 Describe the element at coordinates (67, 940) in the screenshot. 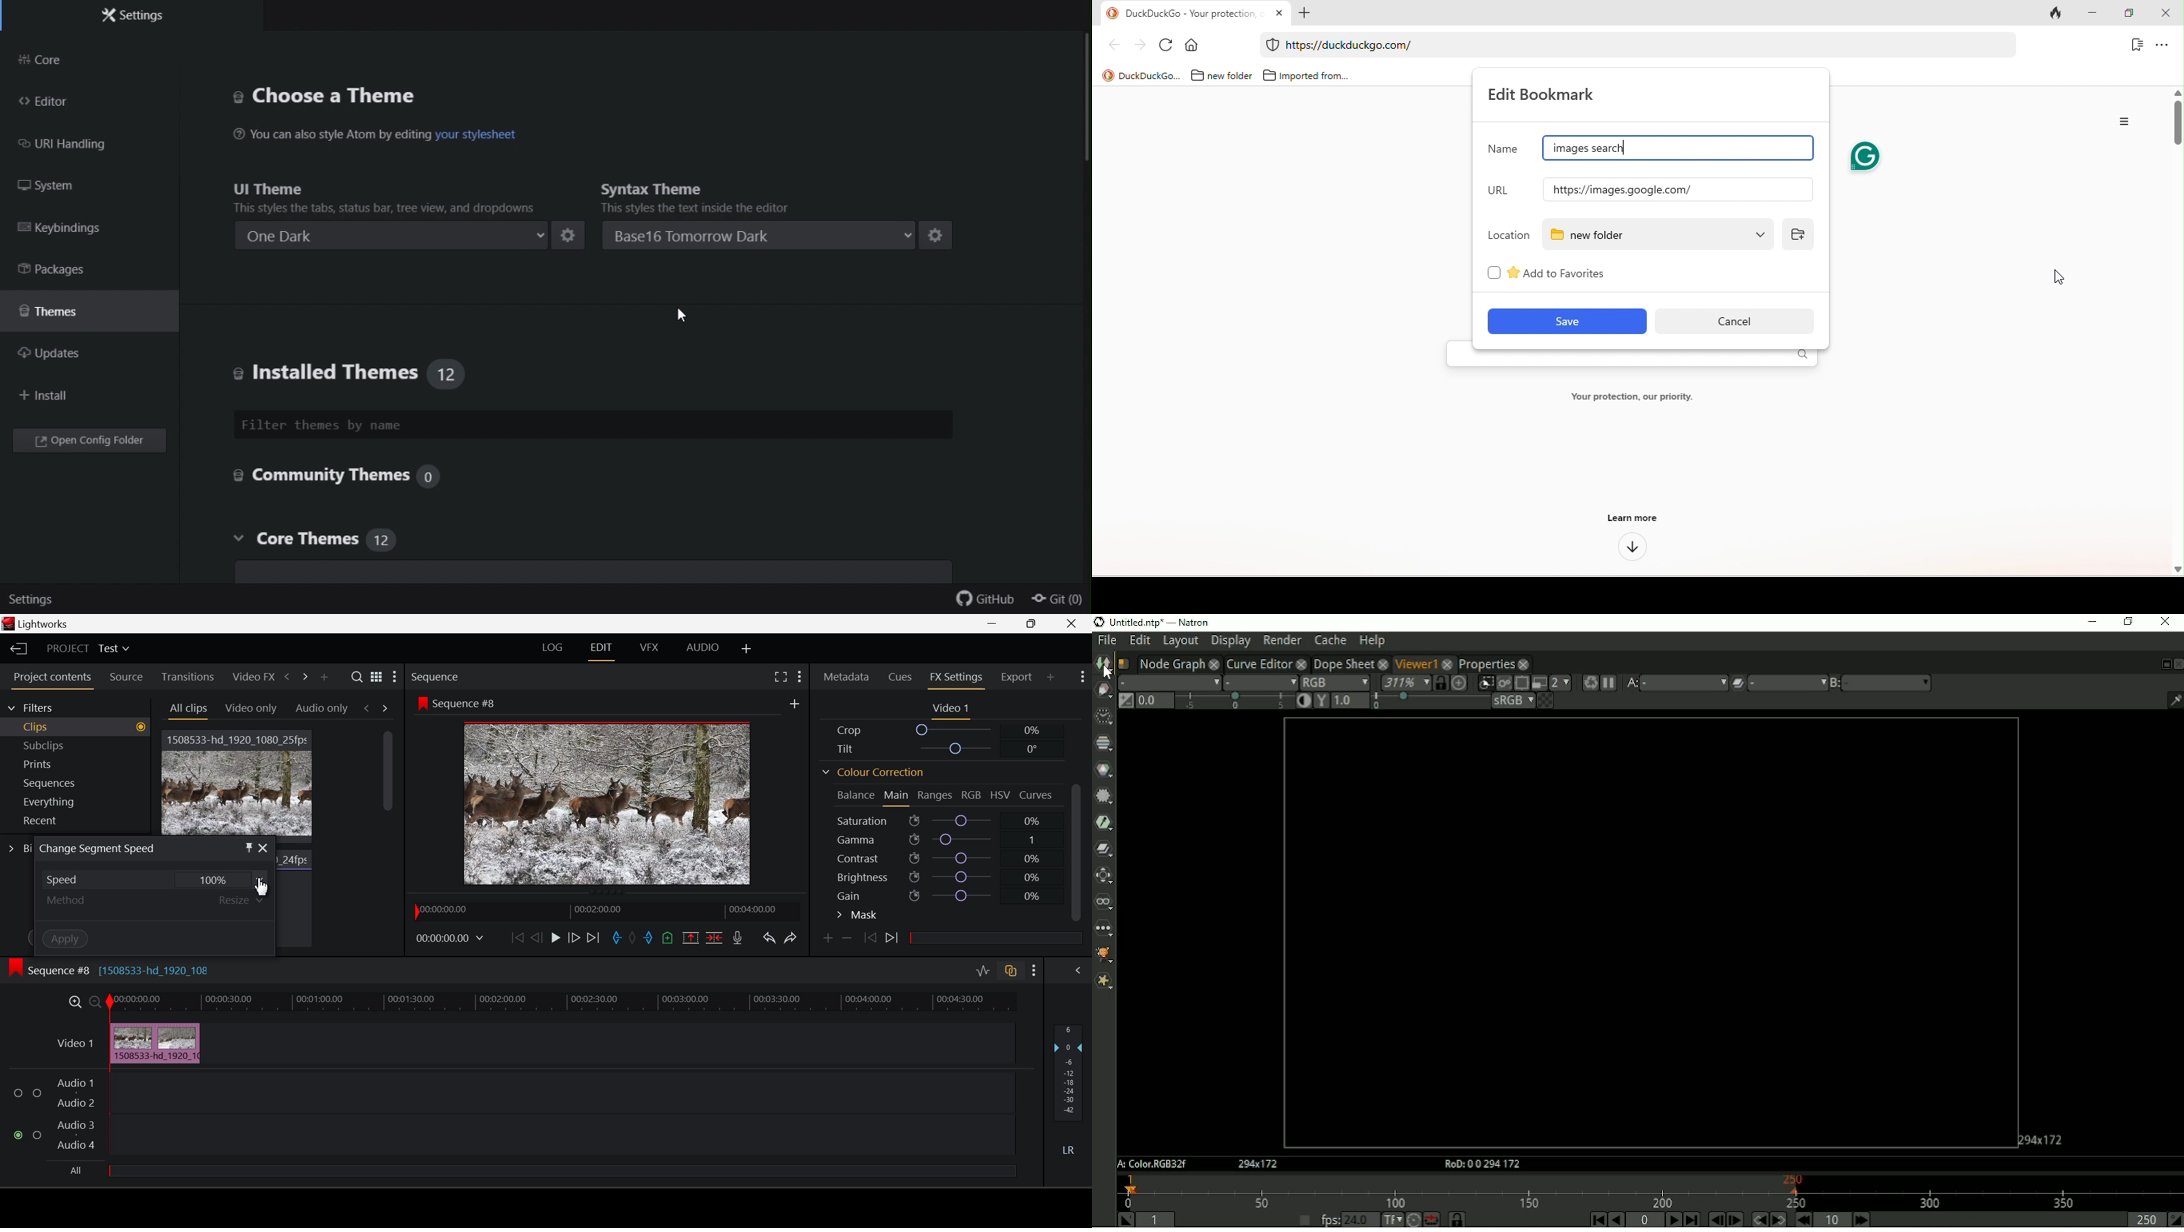

I see `Apply` at that location.